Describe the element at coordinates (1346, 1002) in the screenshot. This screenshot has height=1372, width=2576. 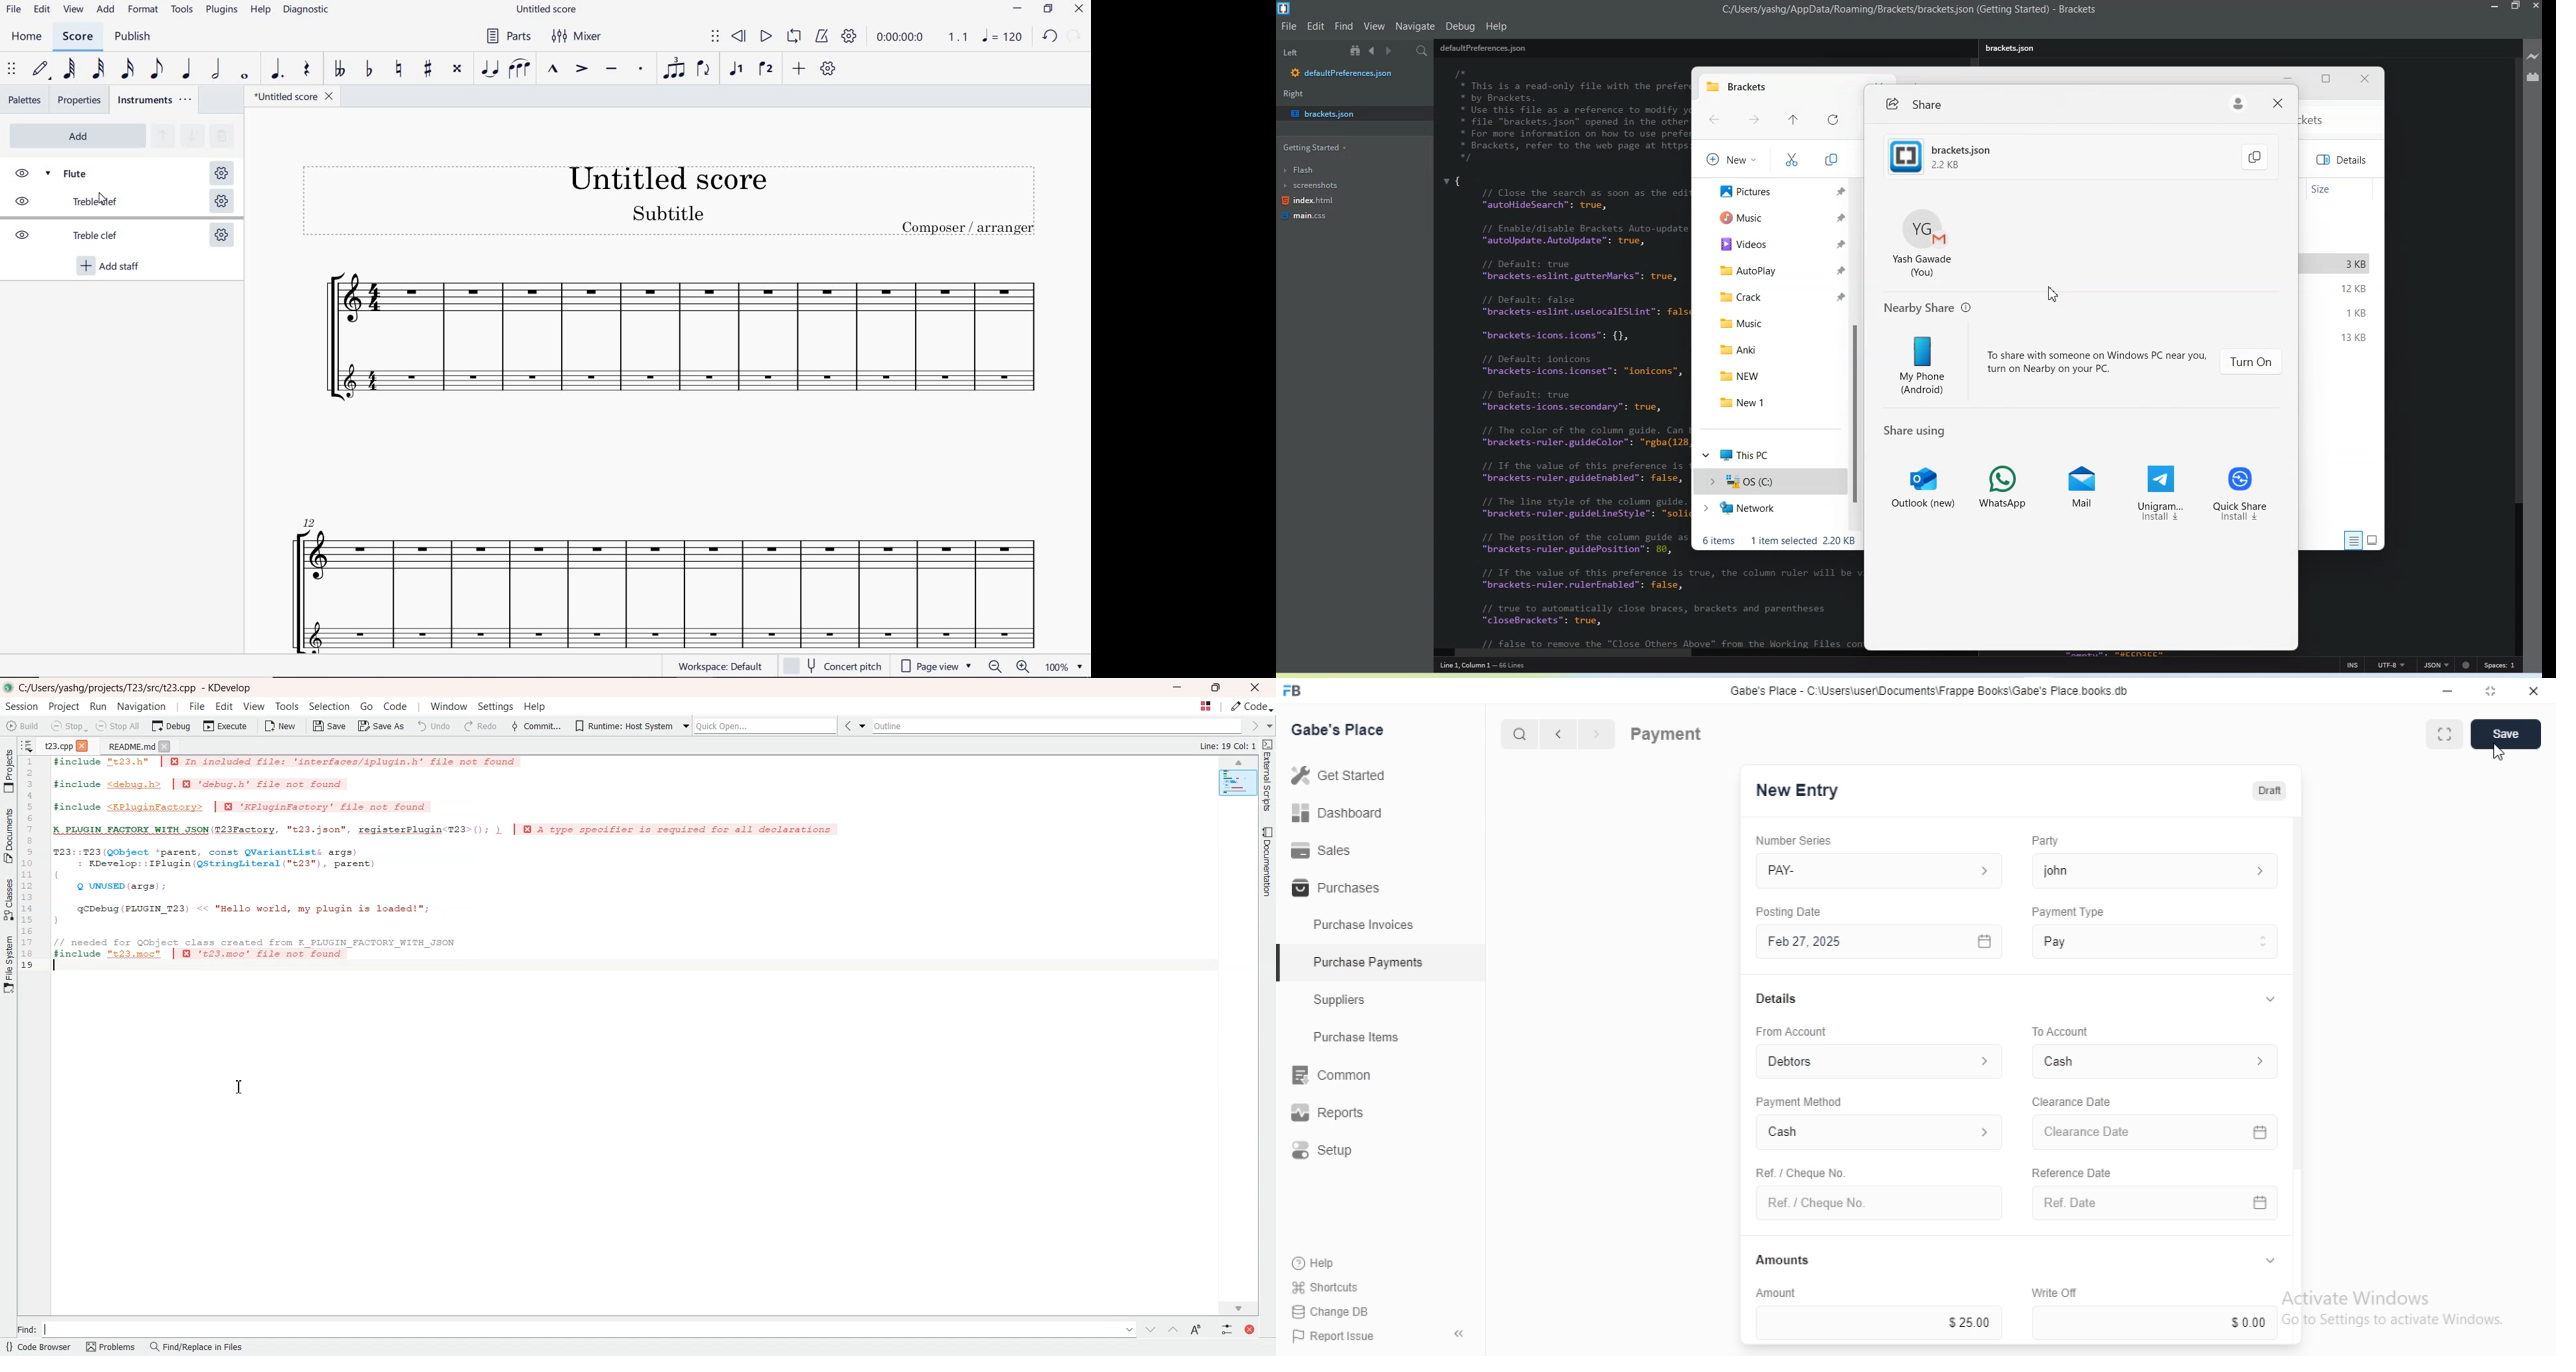
I see `Suppliers` at that location.